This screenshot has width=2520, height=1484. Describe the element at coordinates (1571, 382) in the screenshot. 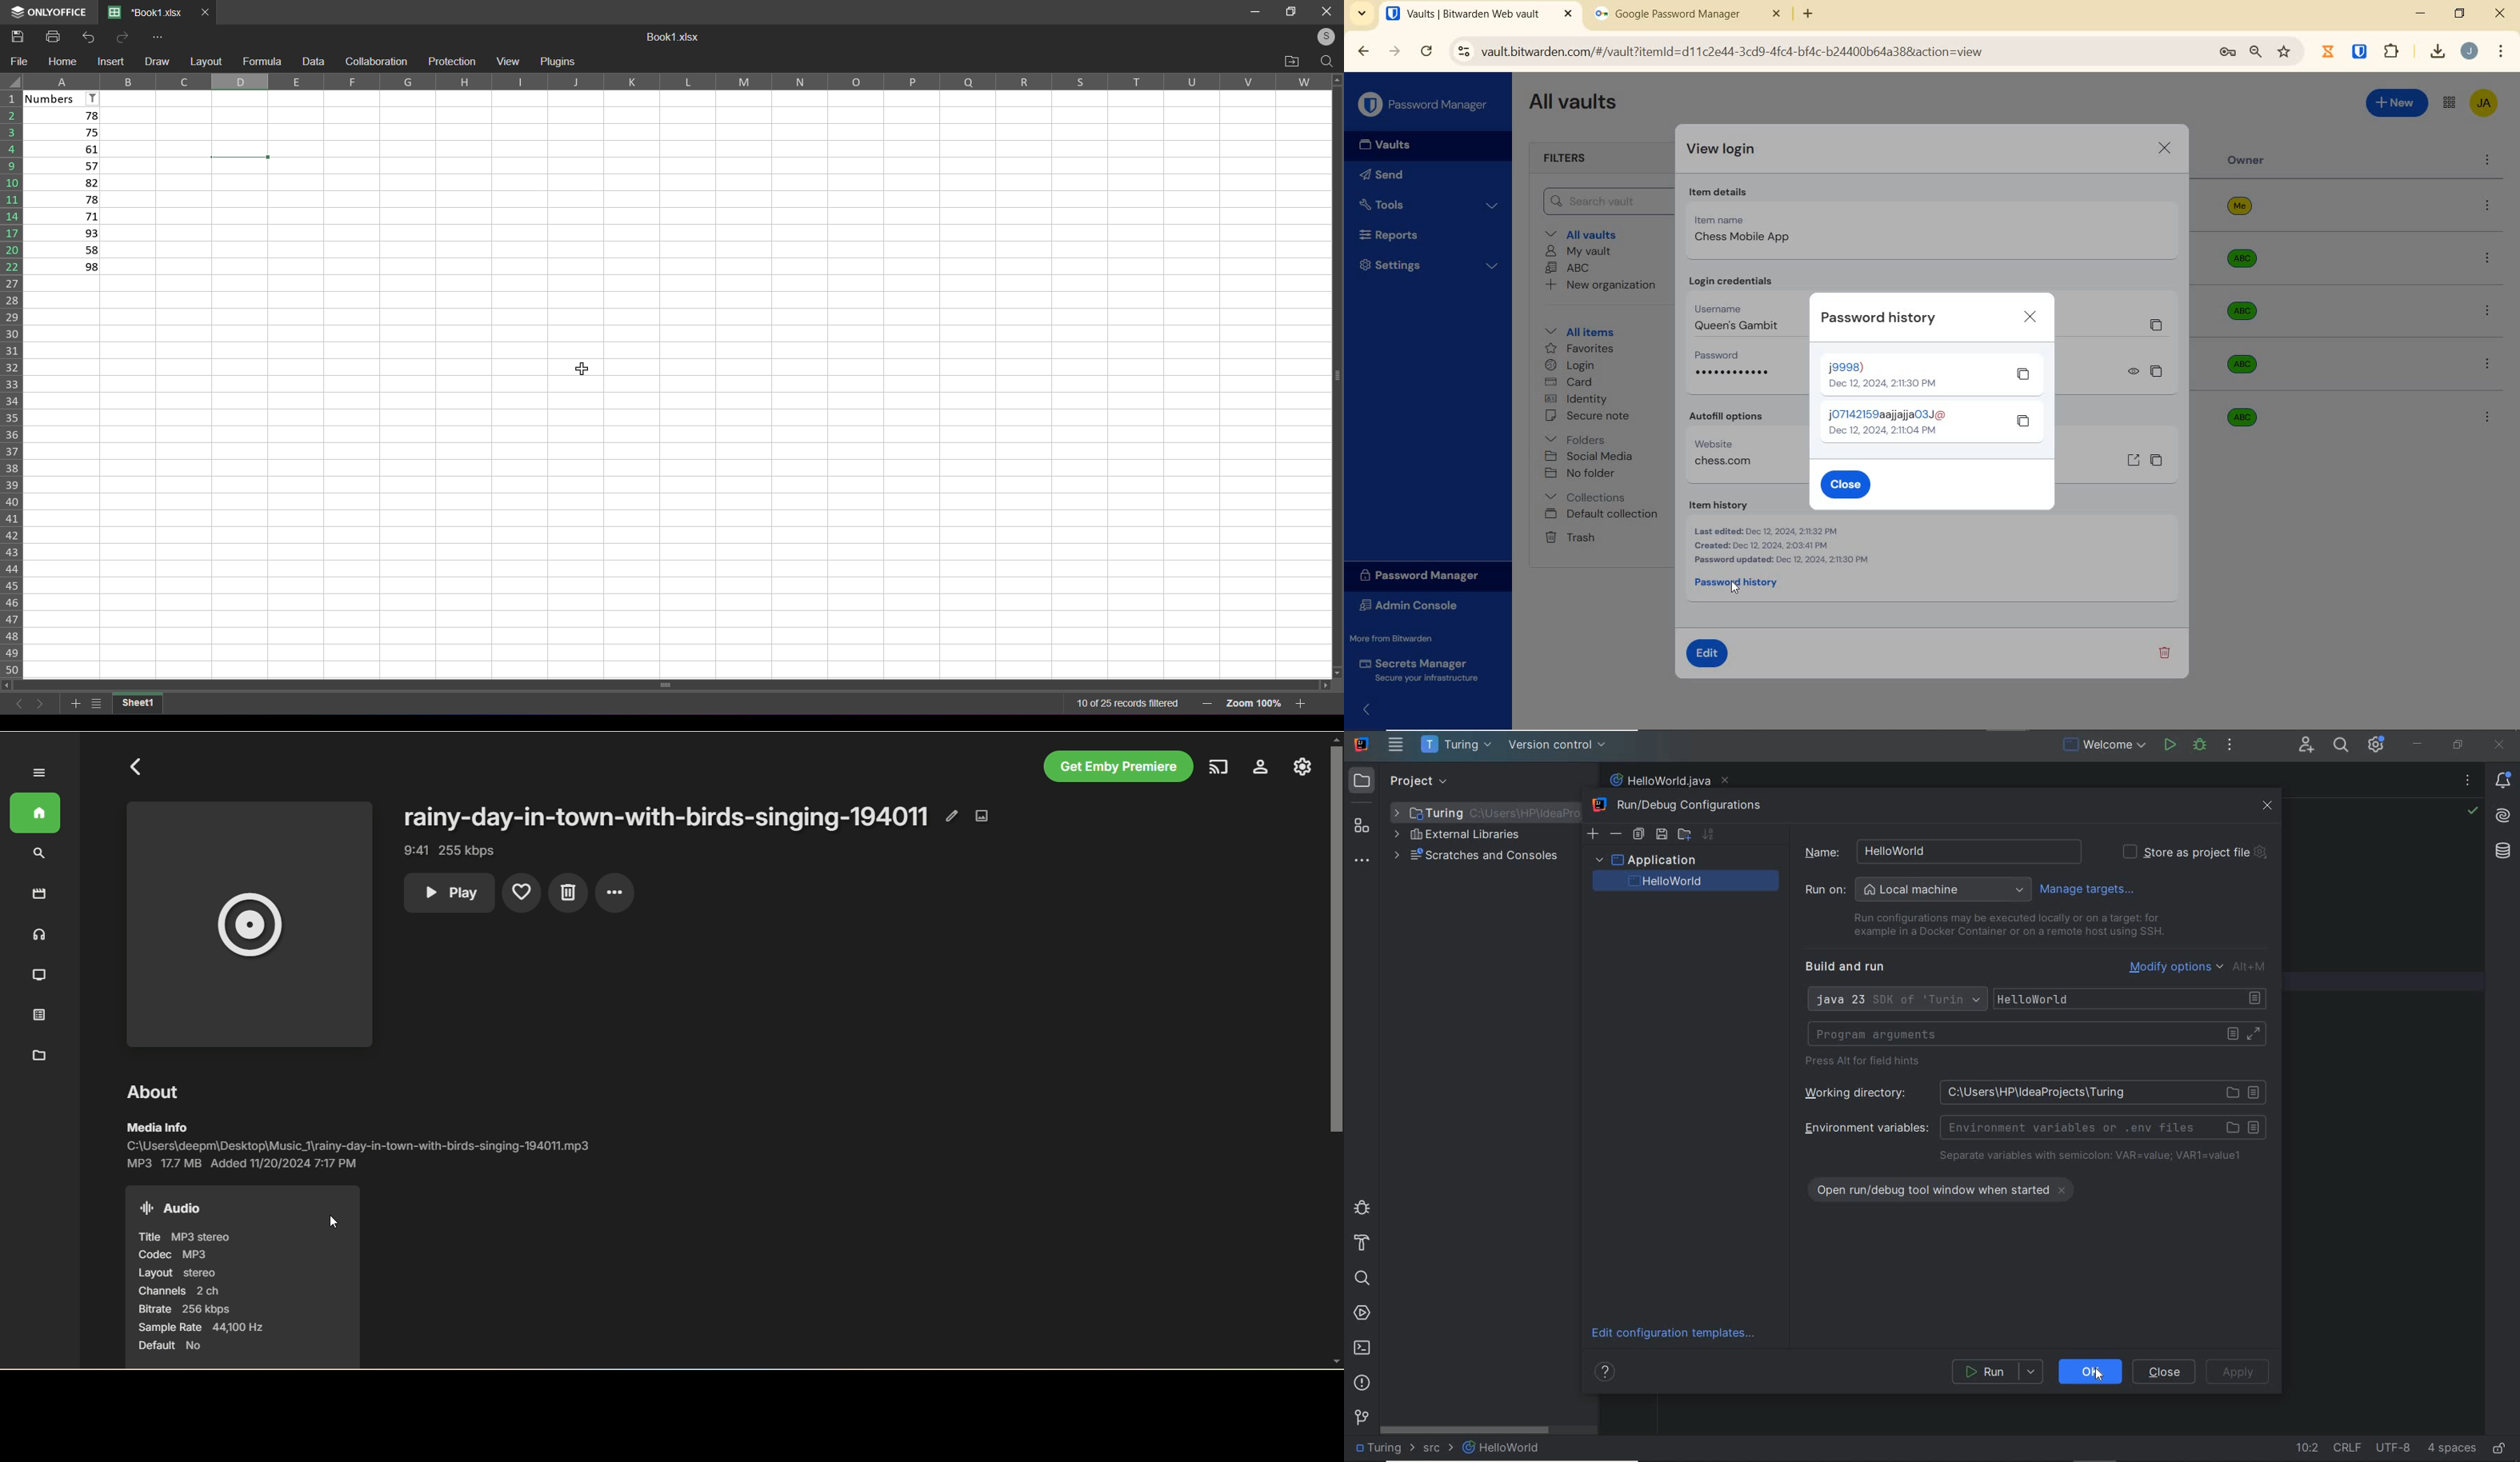

I see `card` at that location.